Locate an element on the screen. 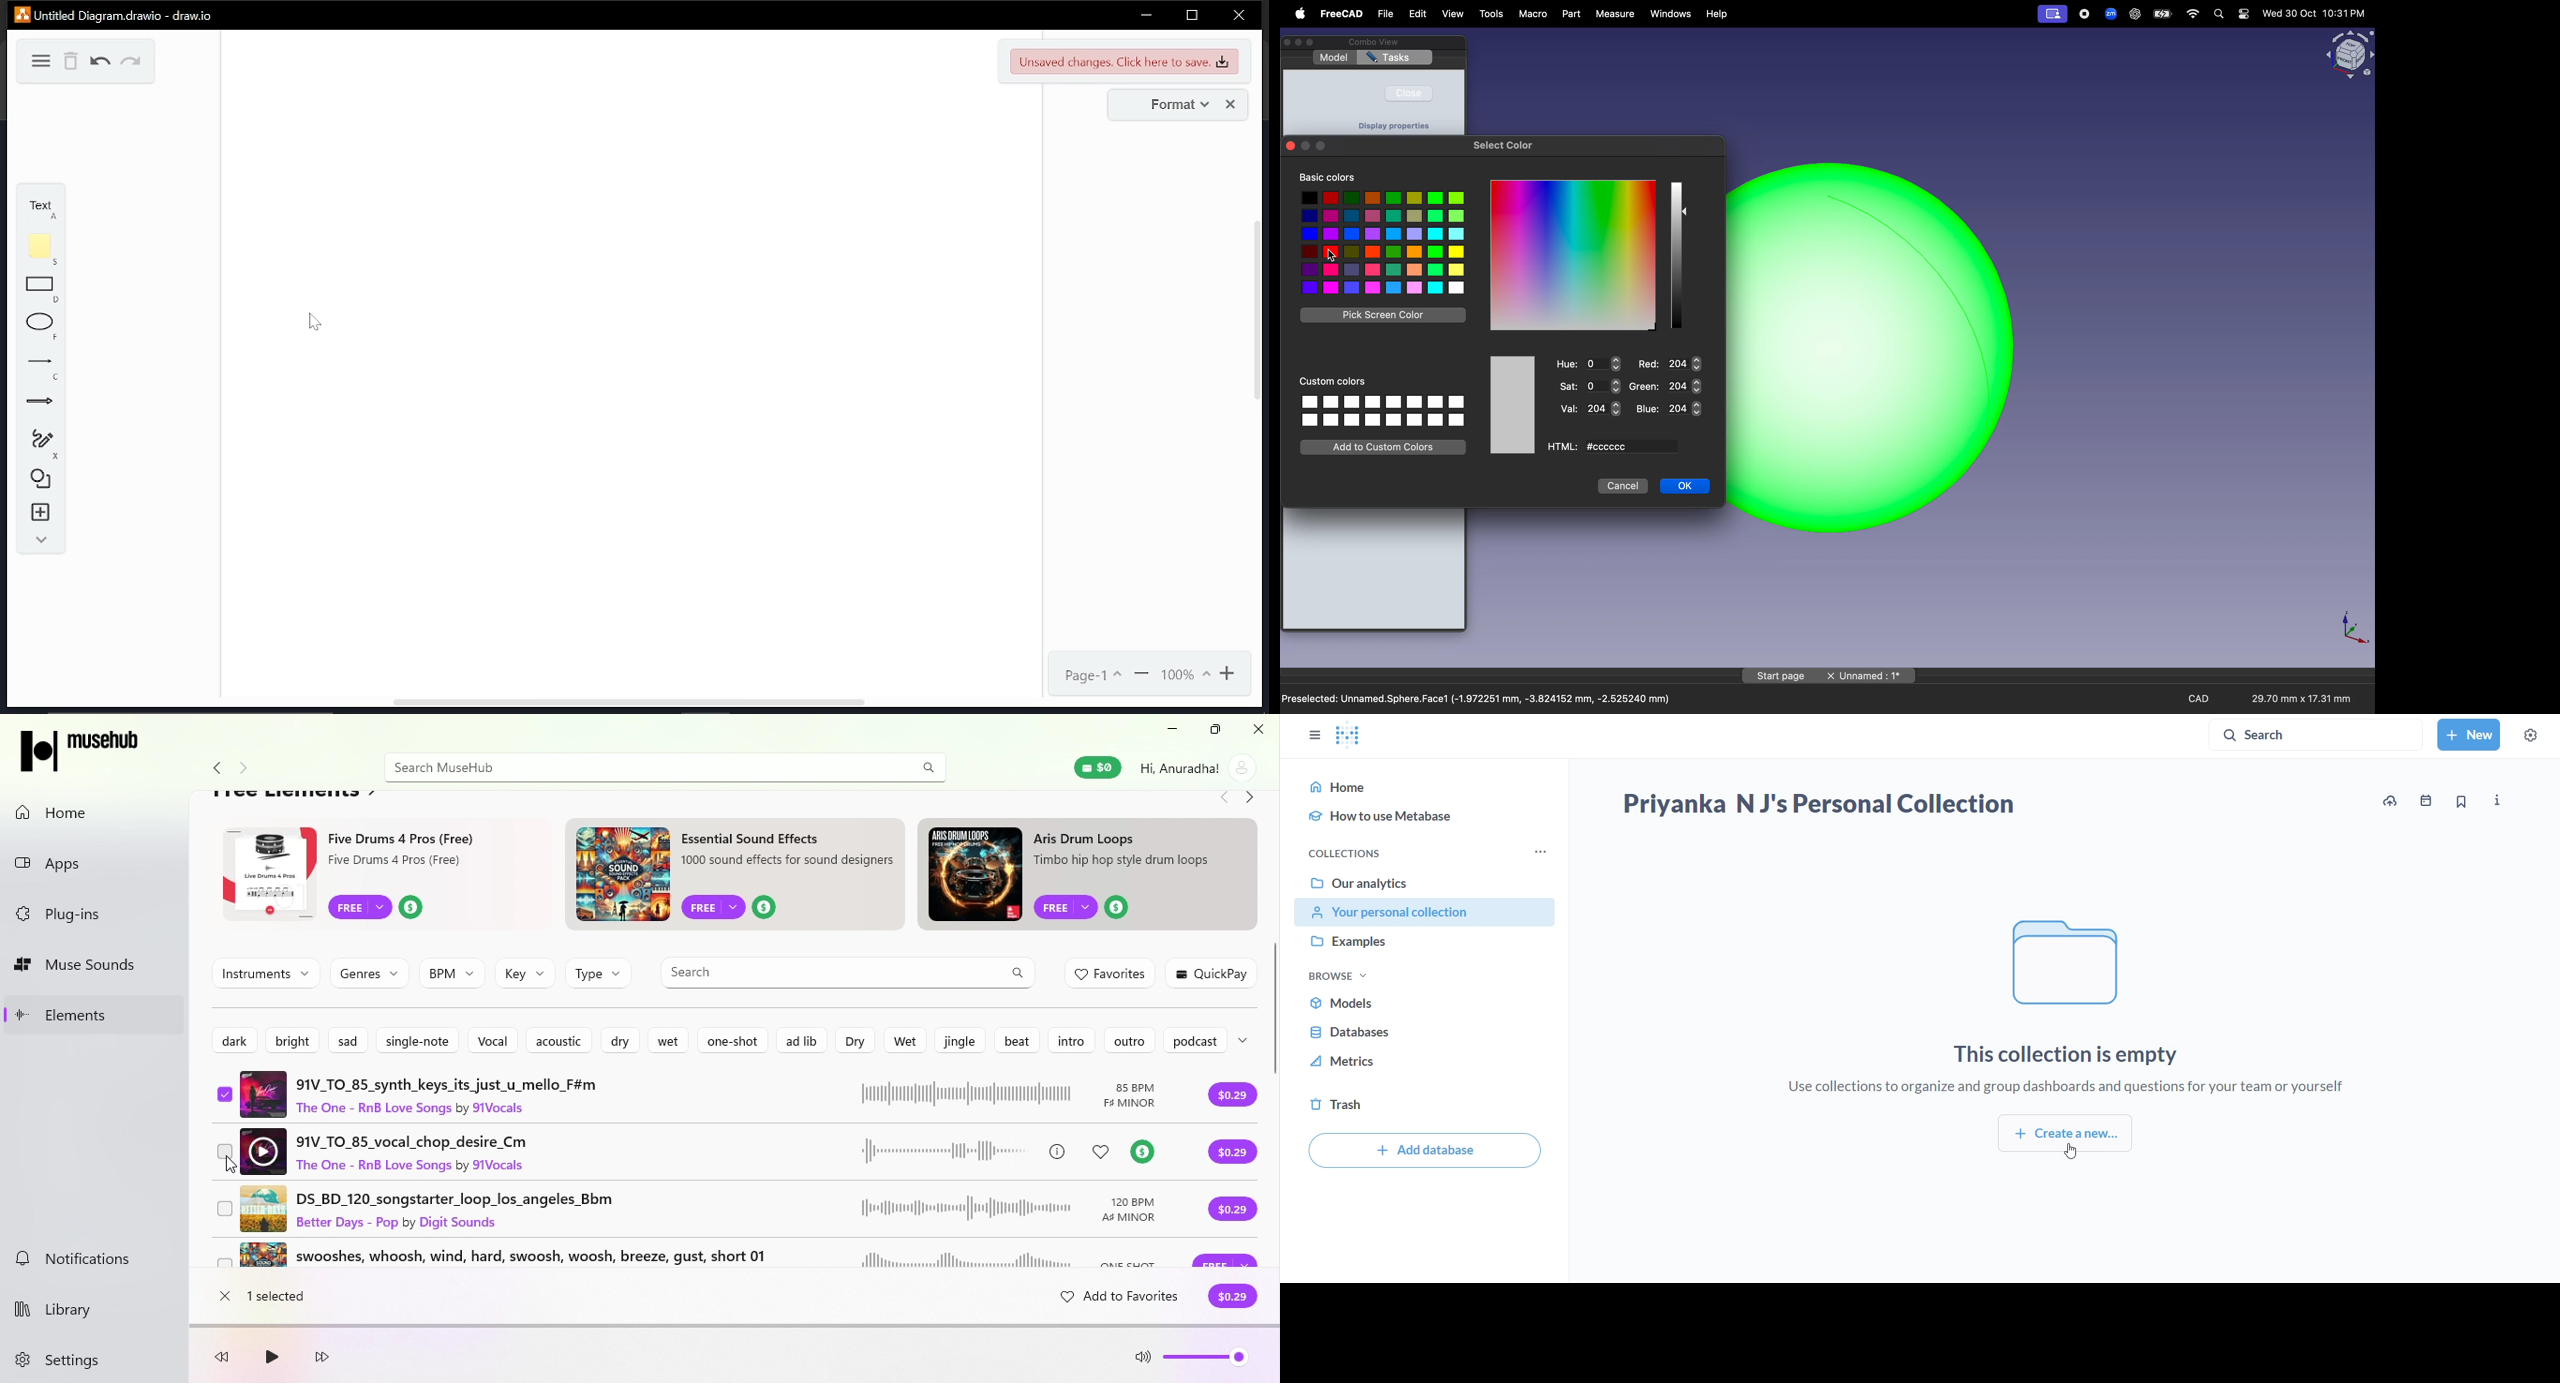  lines is located at coordinates (44, 369).